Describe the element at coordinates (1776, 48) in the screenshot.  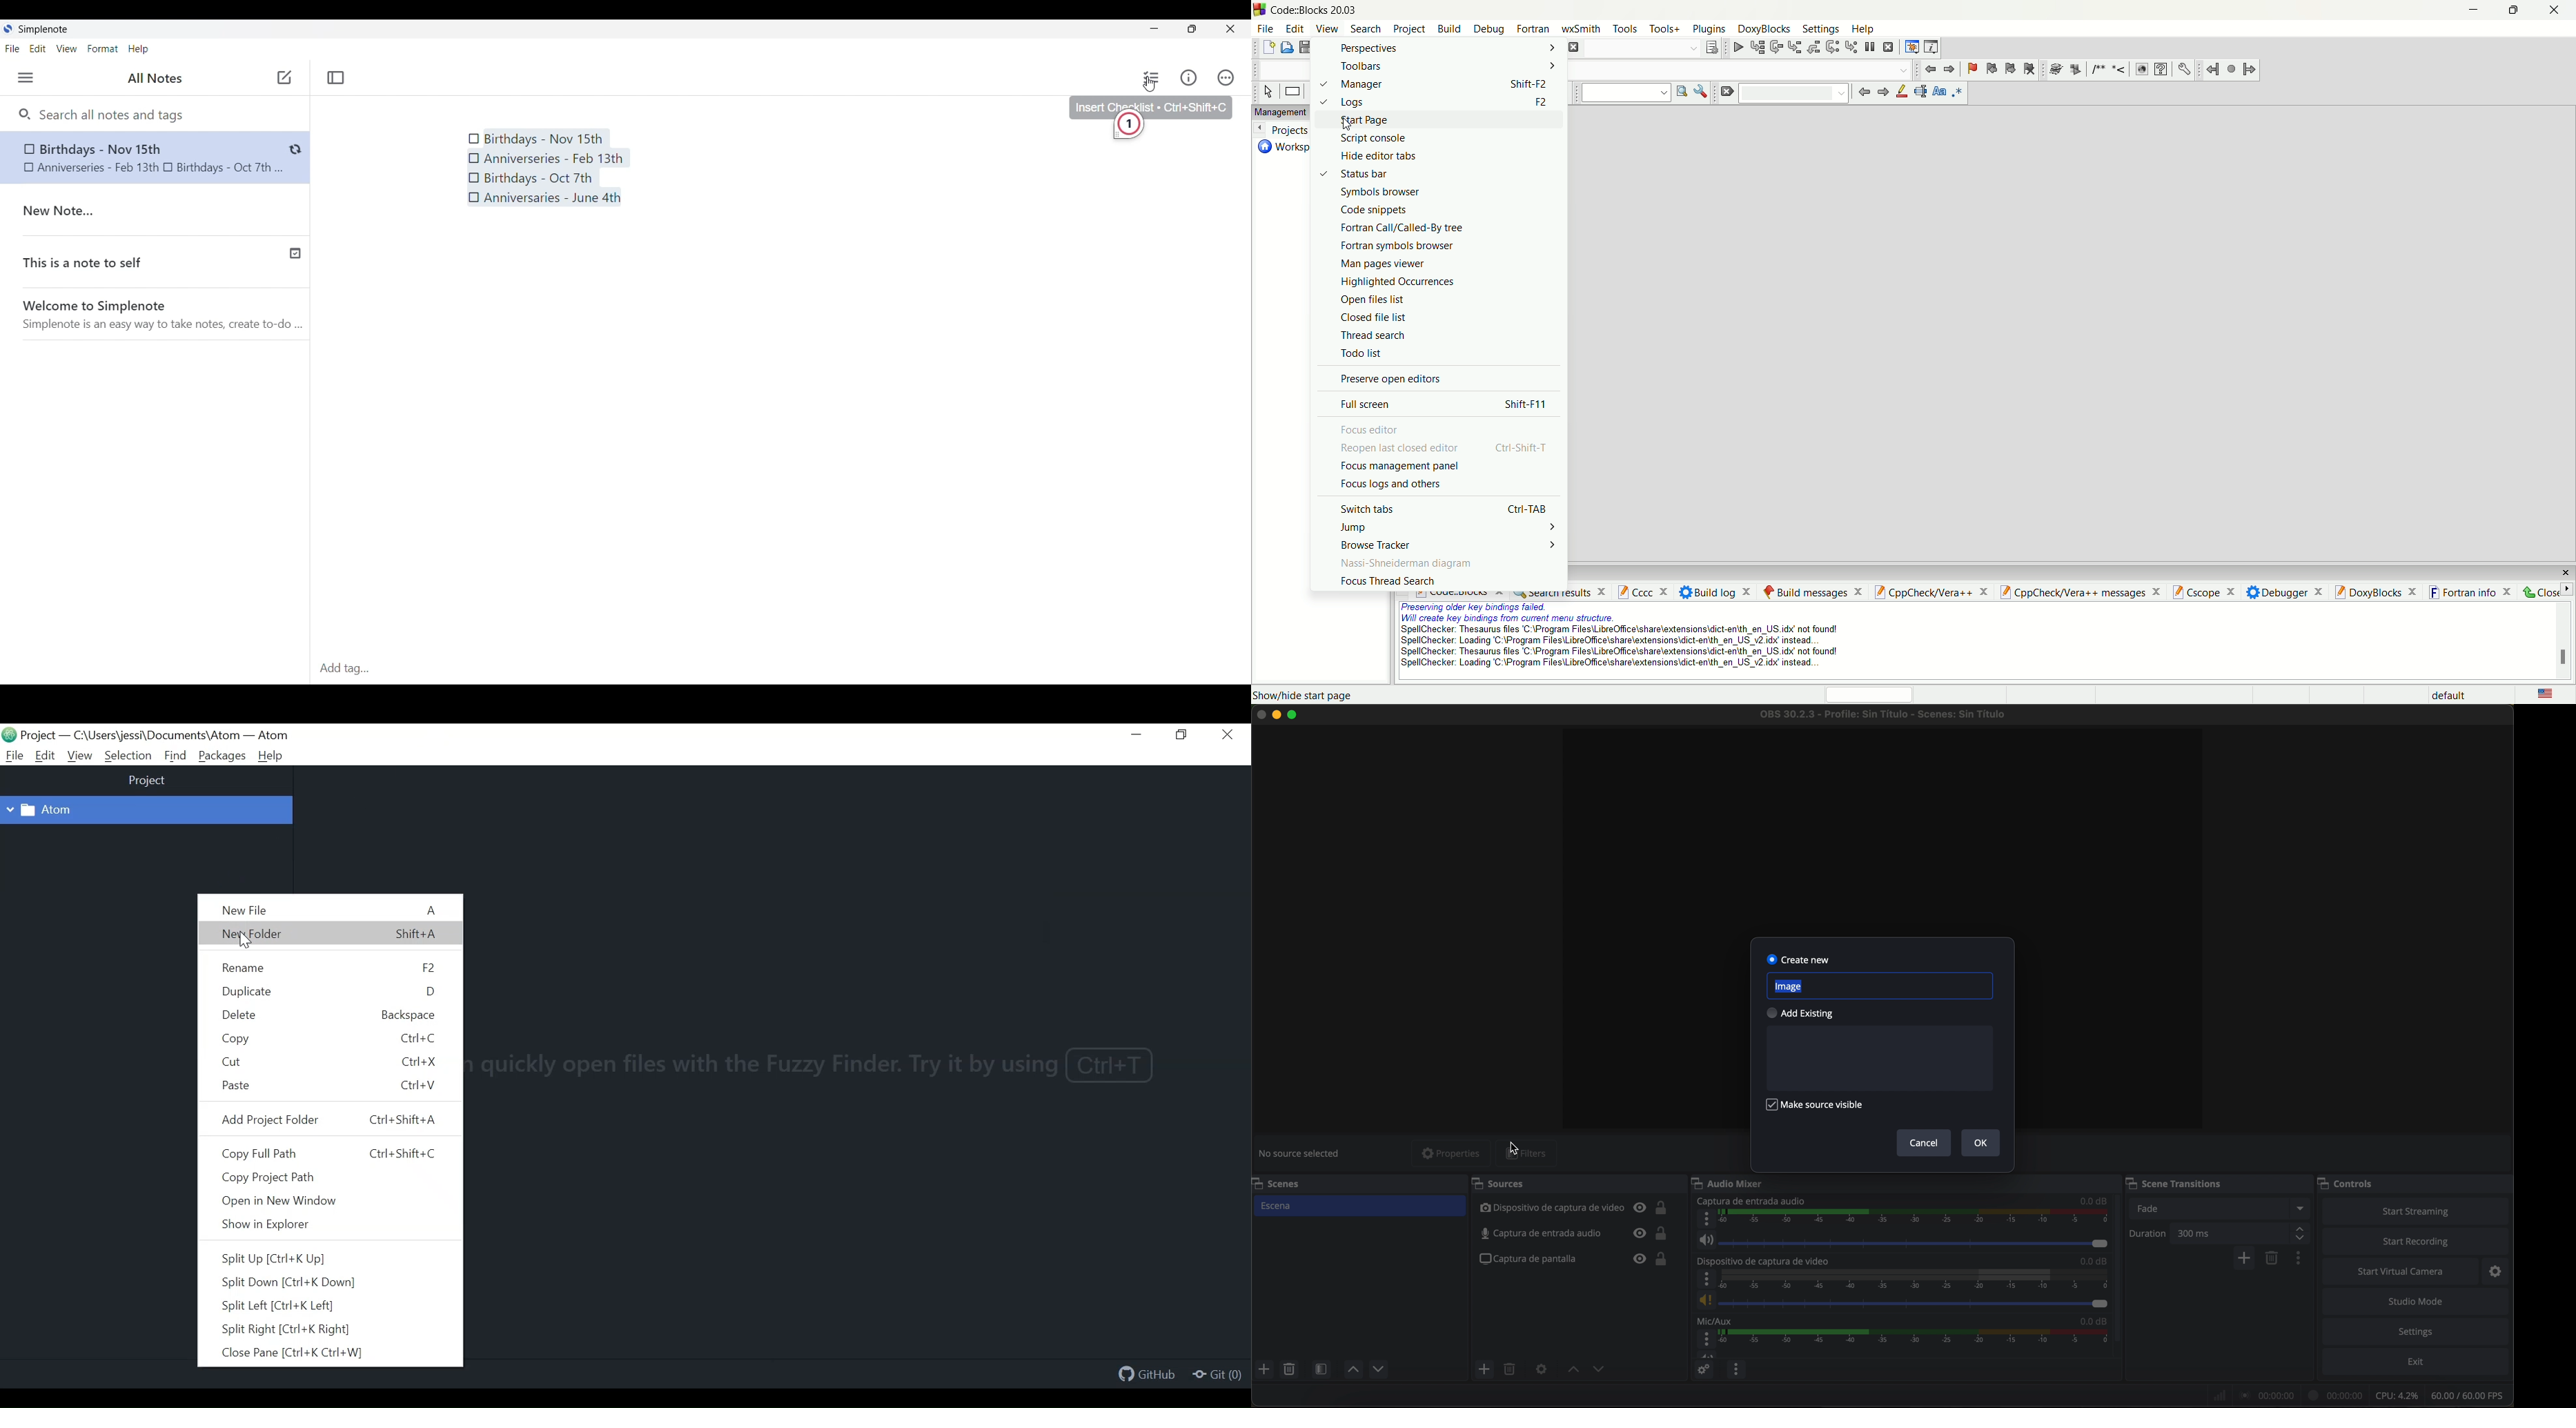
I see `next line` at that location.